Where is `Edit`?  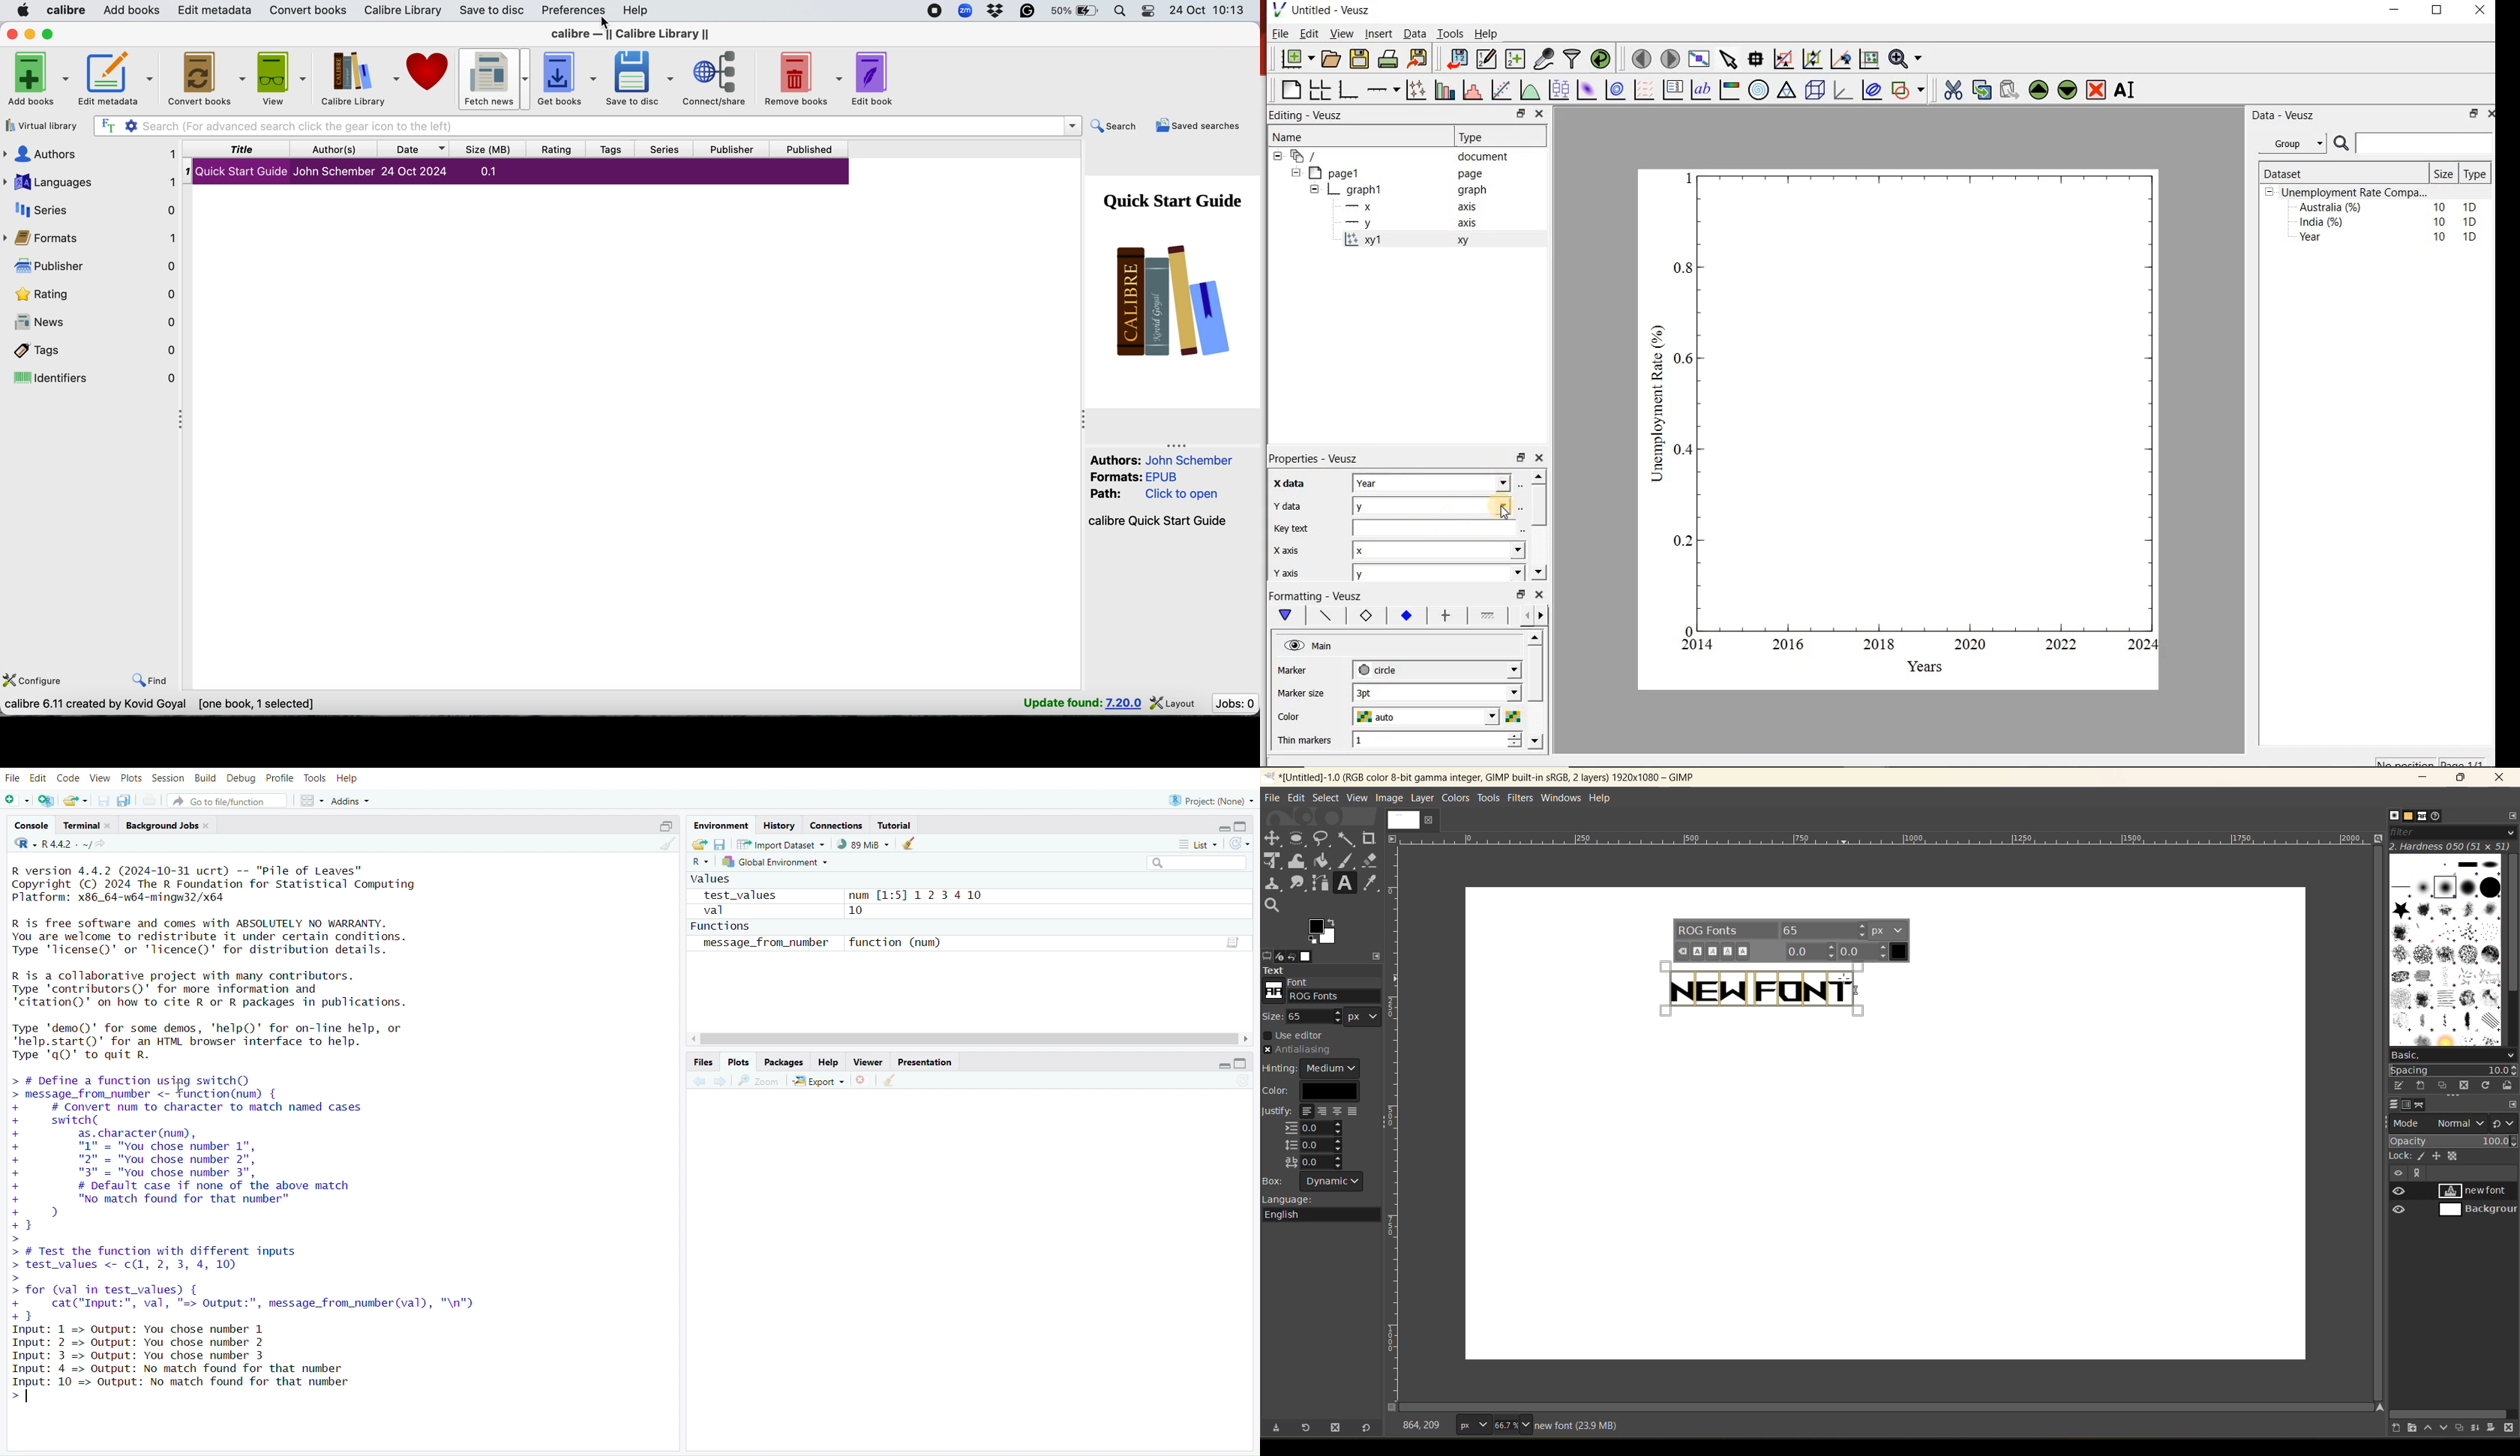 Edit is located at coordinates (37, 779).